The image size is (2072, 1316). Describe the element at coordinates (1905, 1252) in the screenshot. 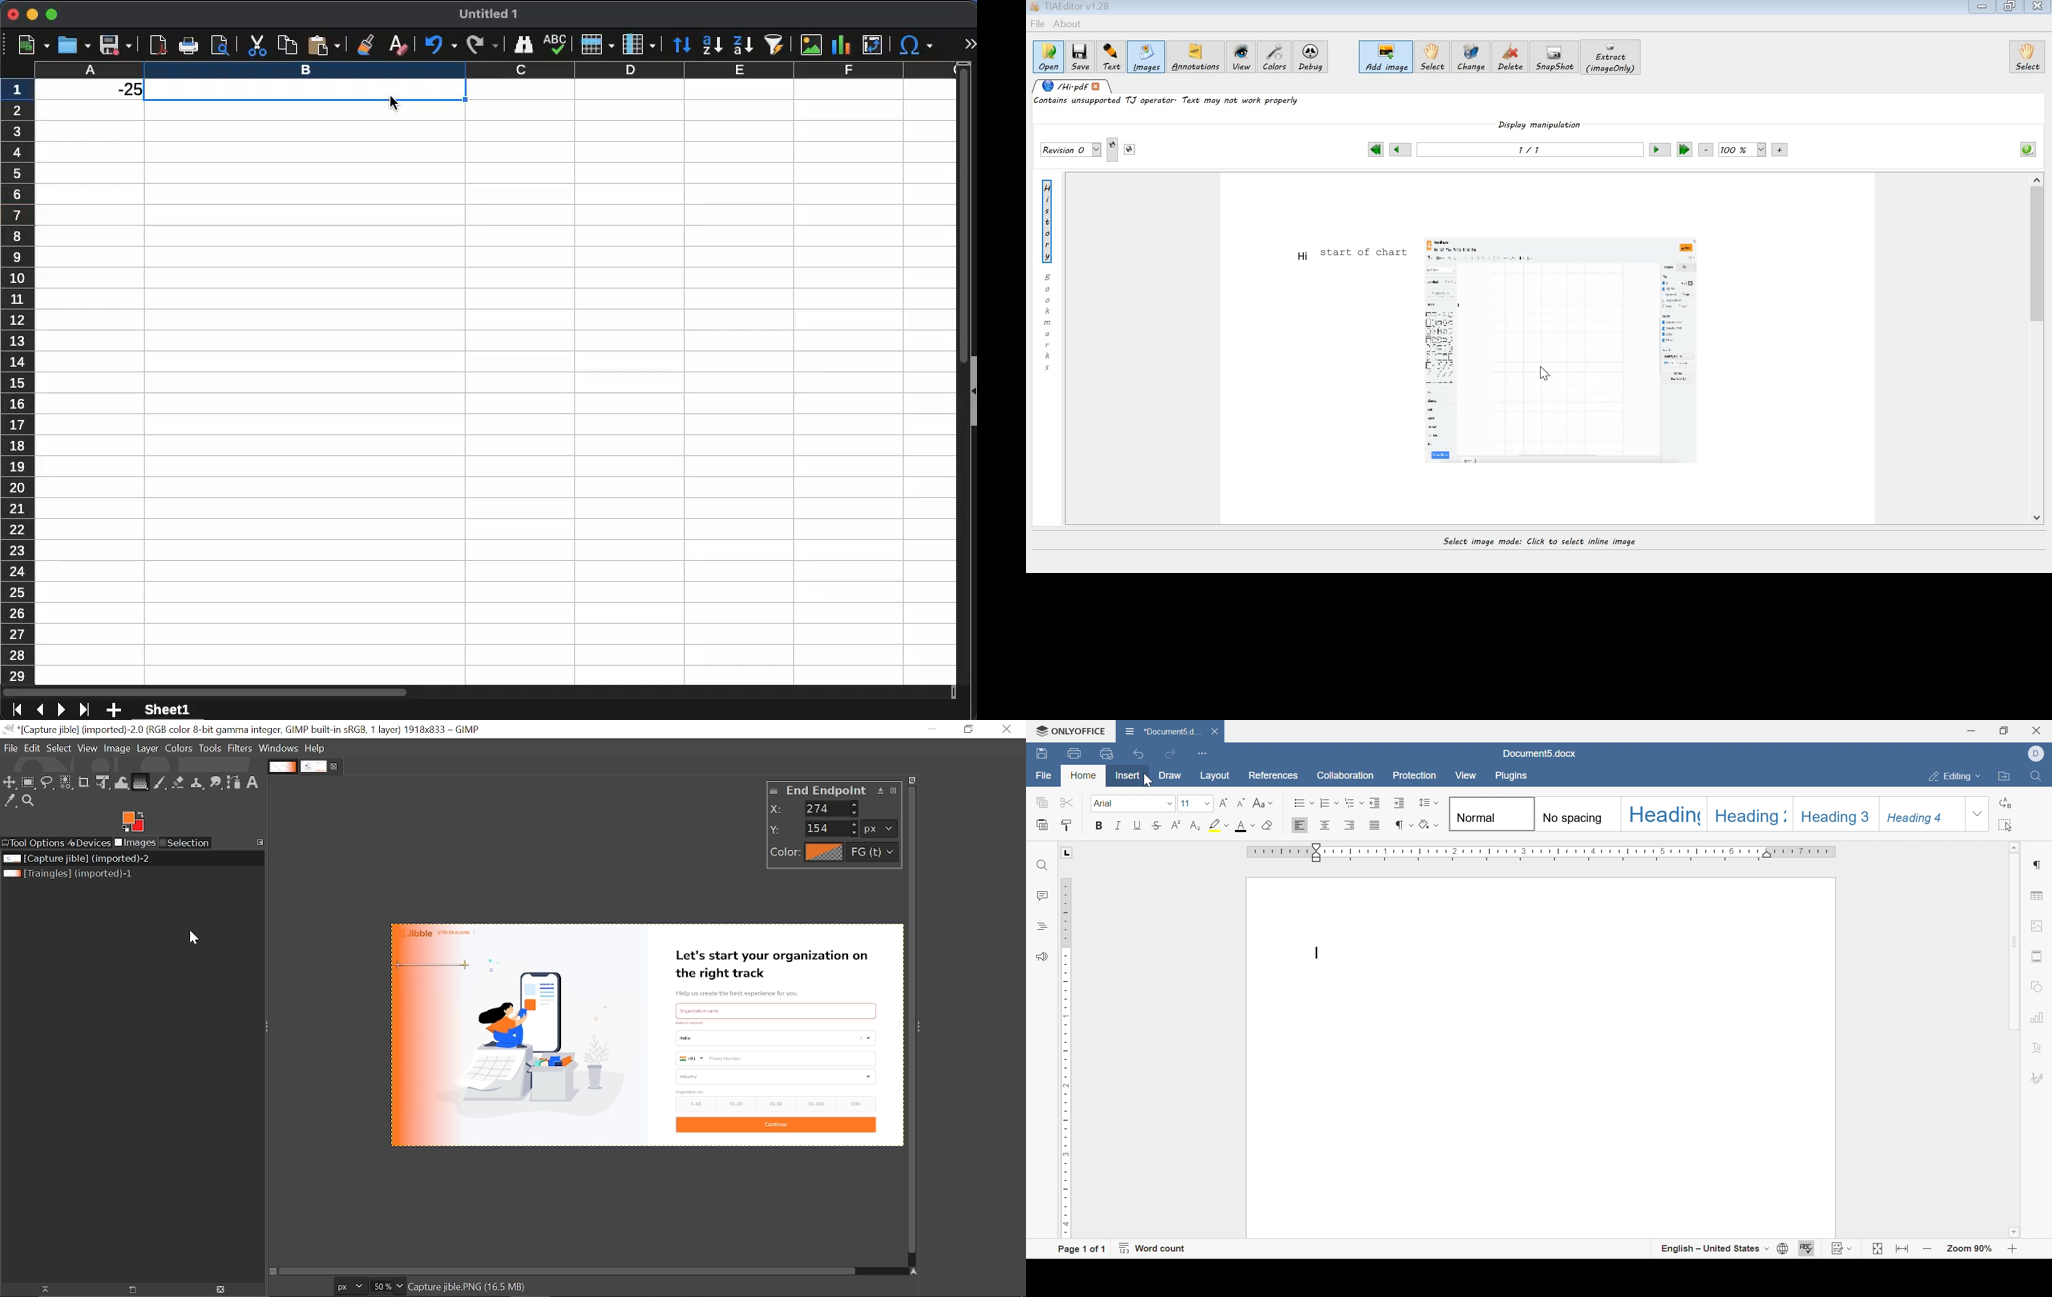

I see `fit to width` at that location.